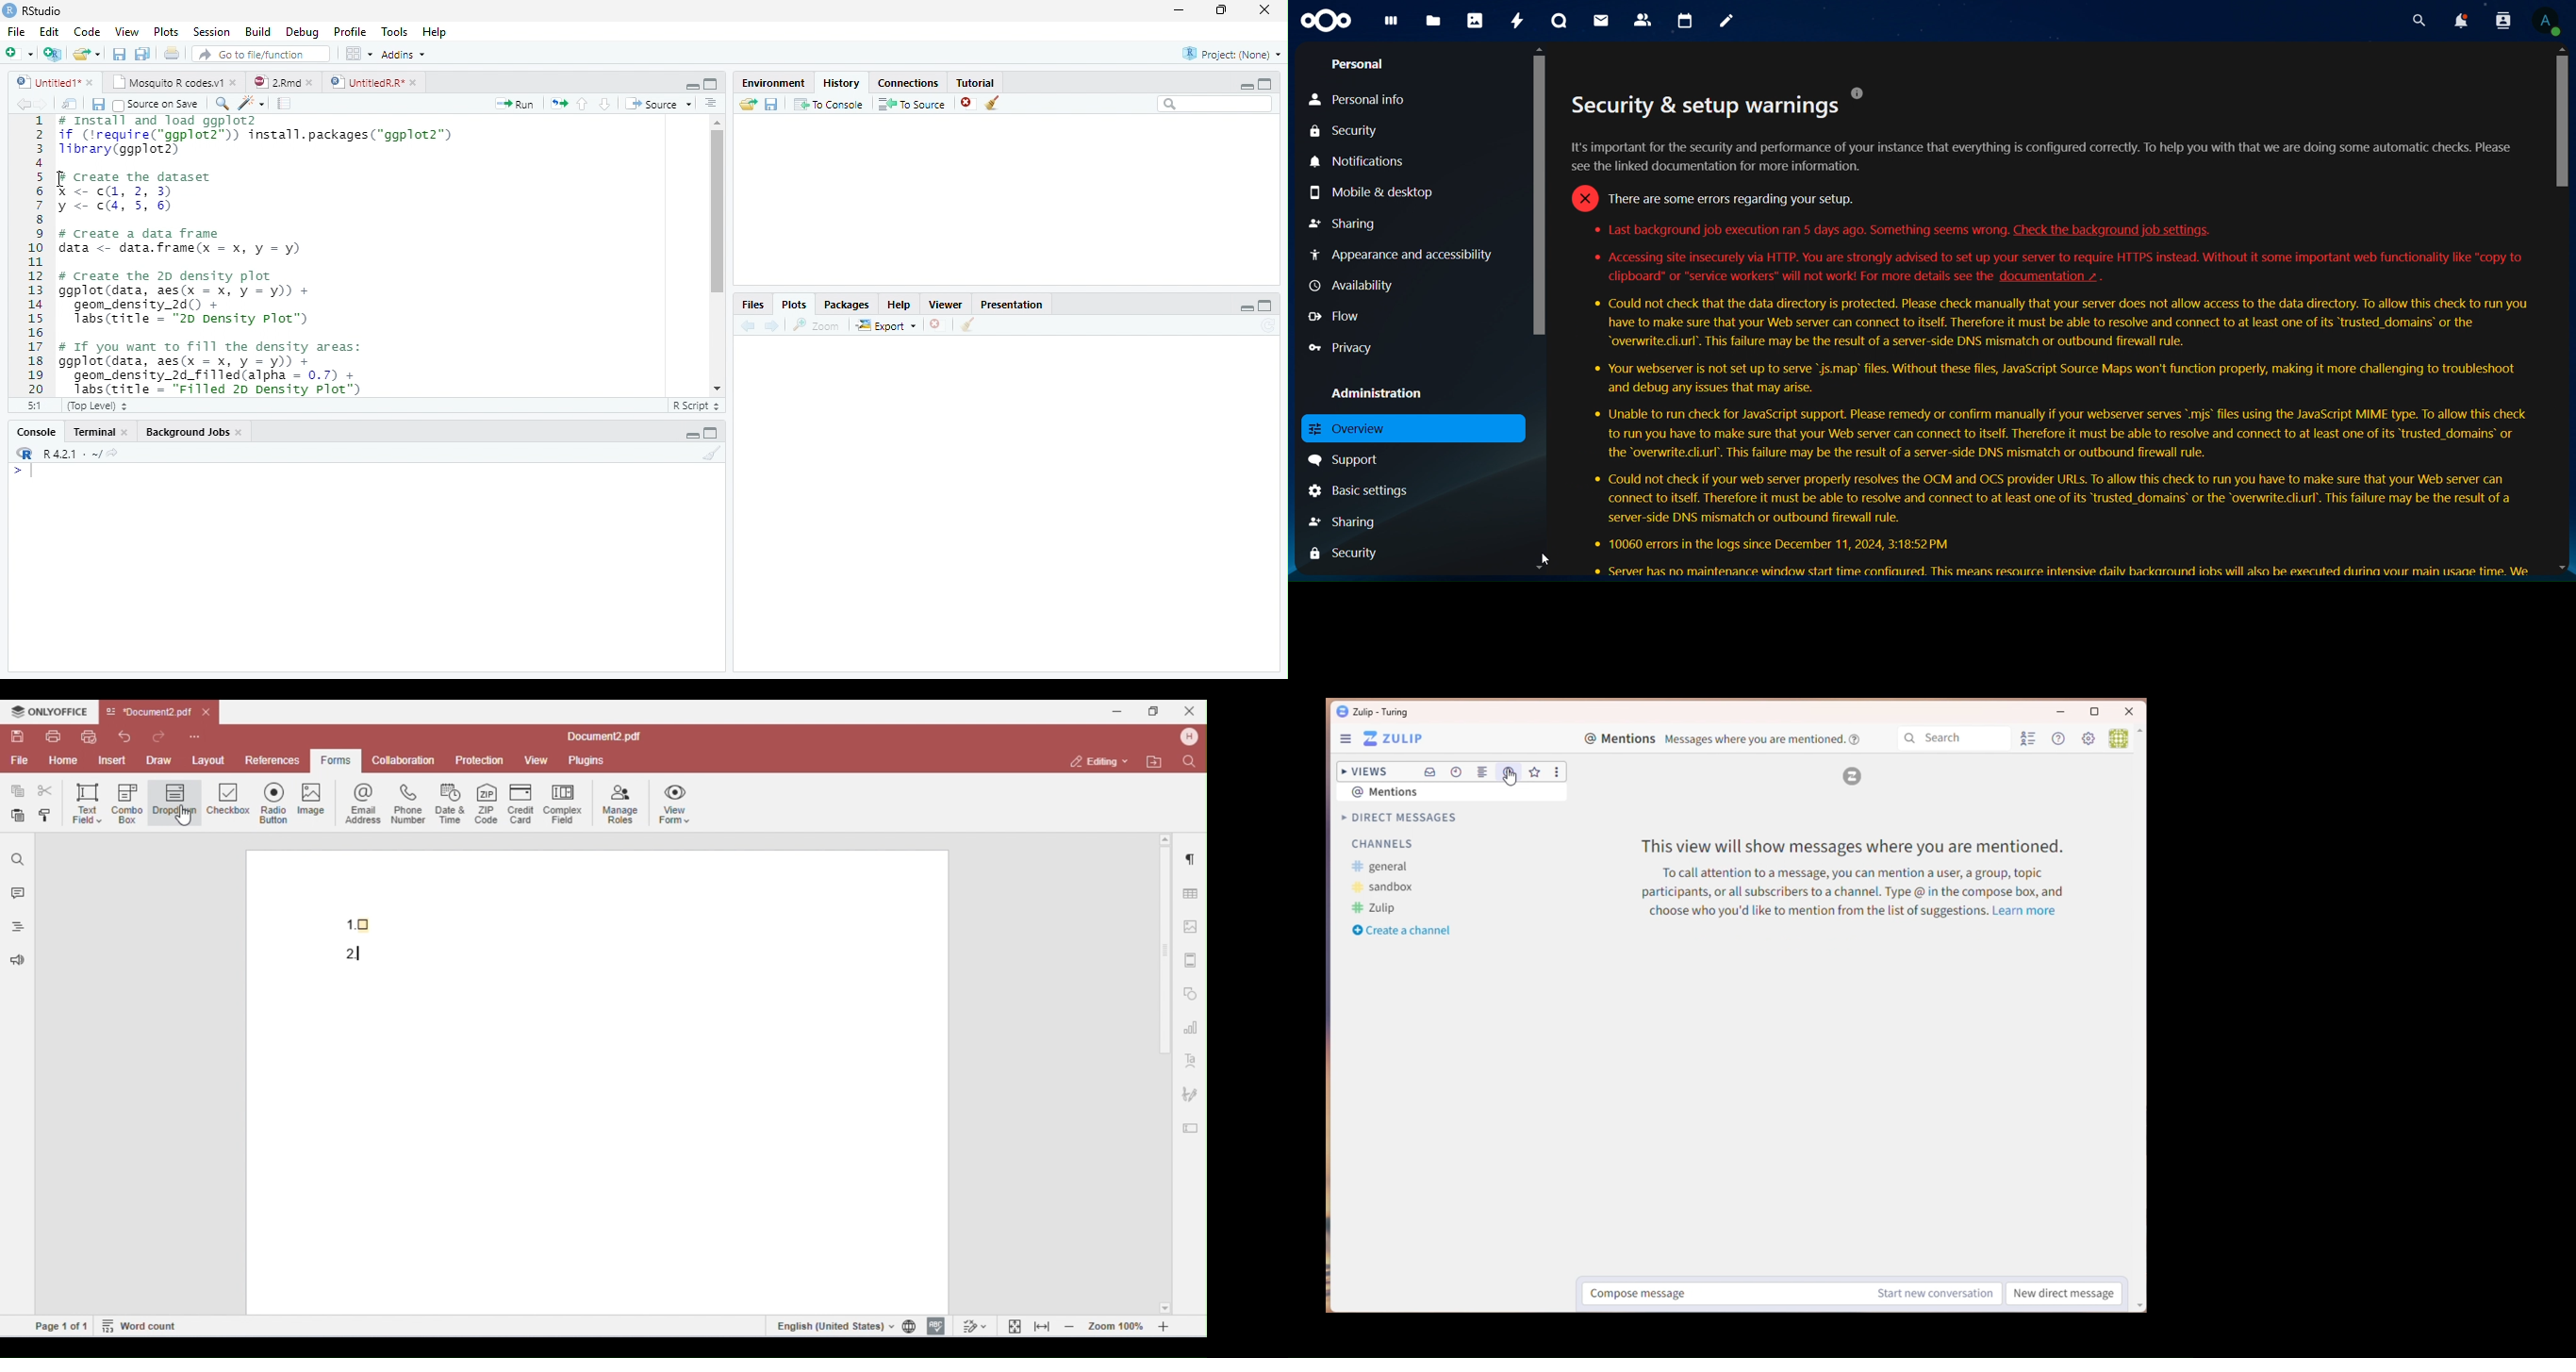  Describe the element at coordinates (275, 81) in the screenshot. I see `2Rmd` at that location.